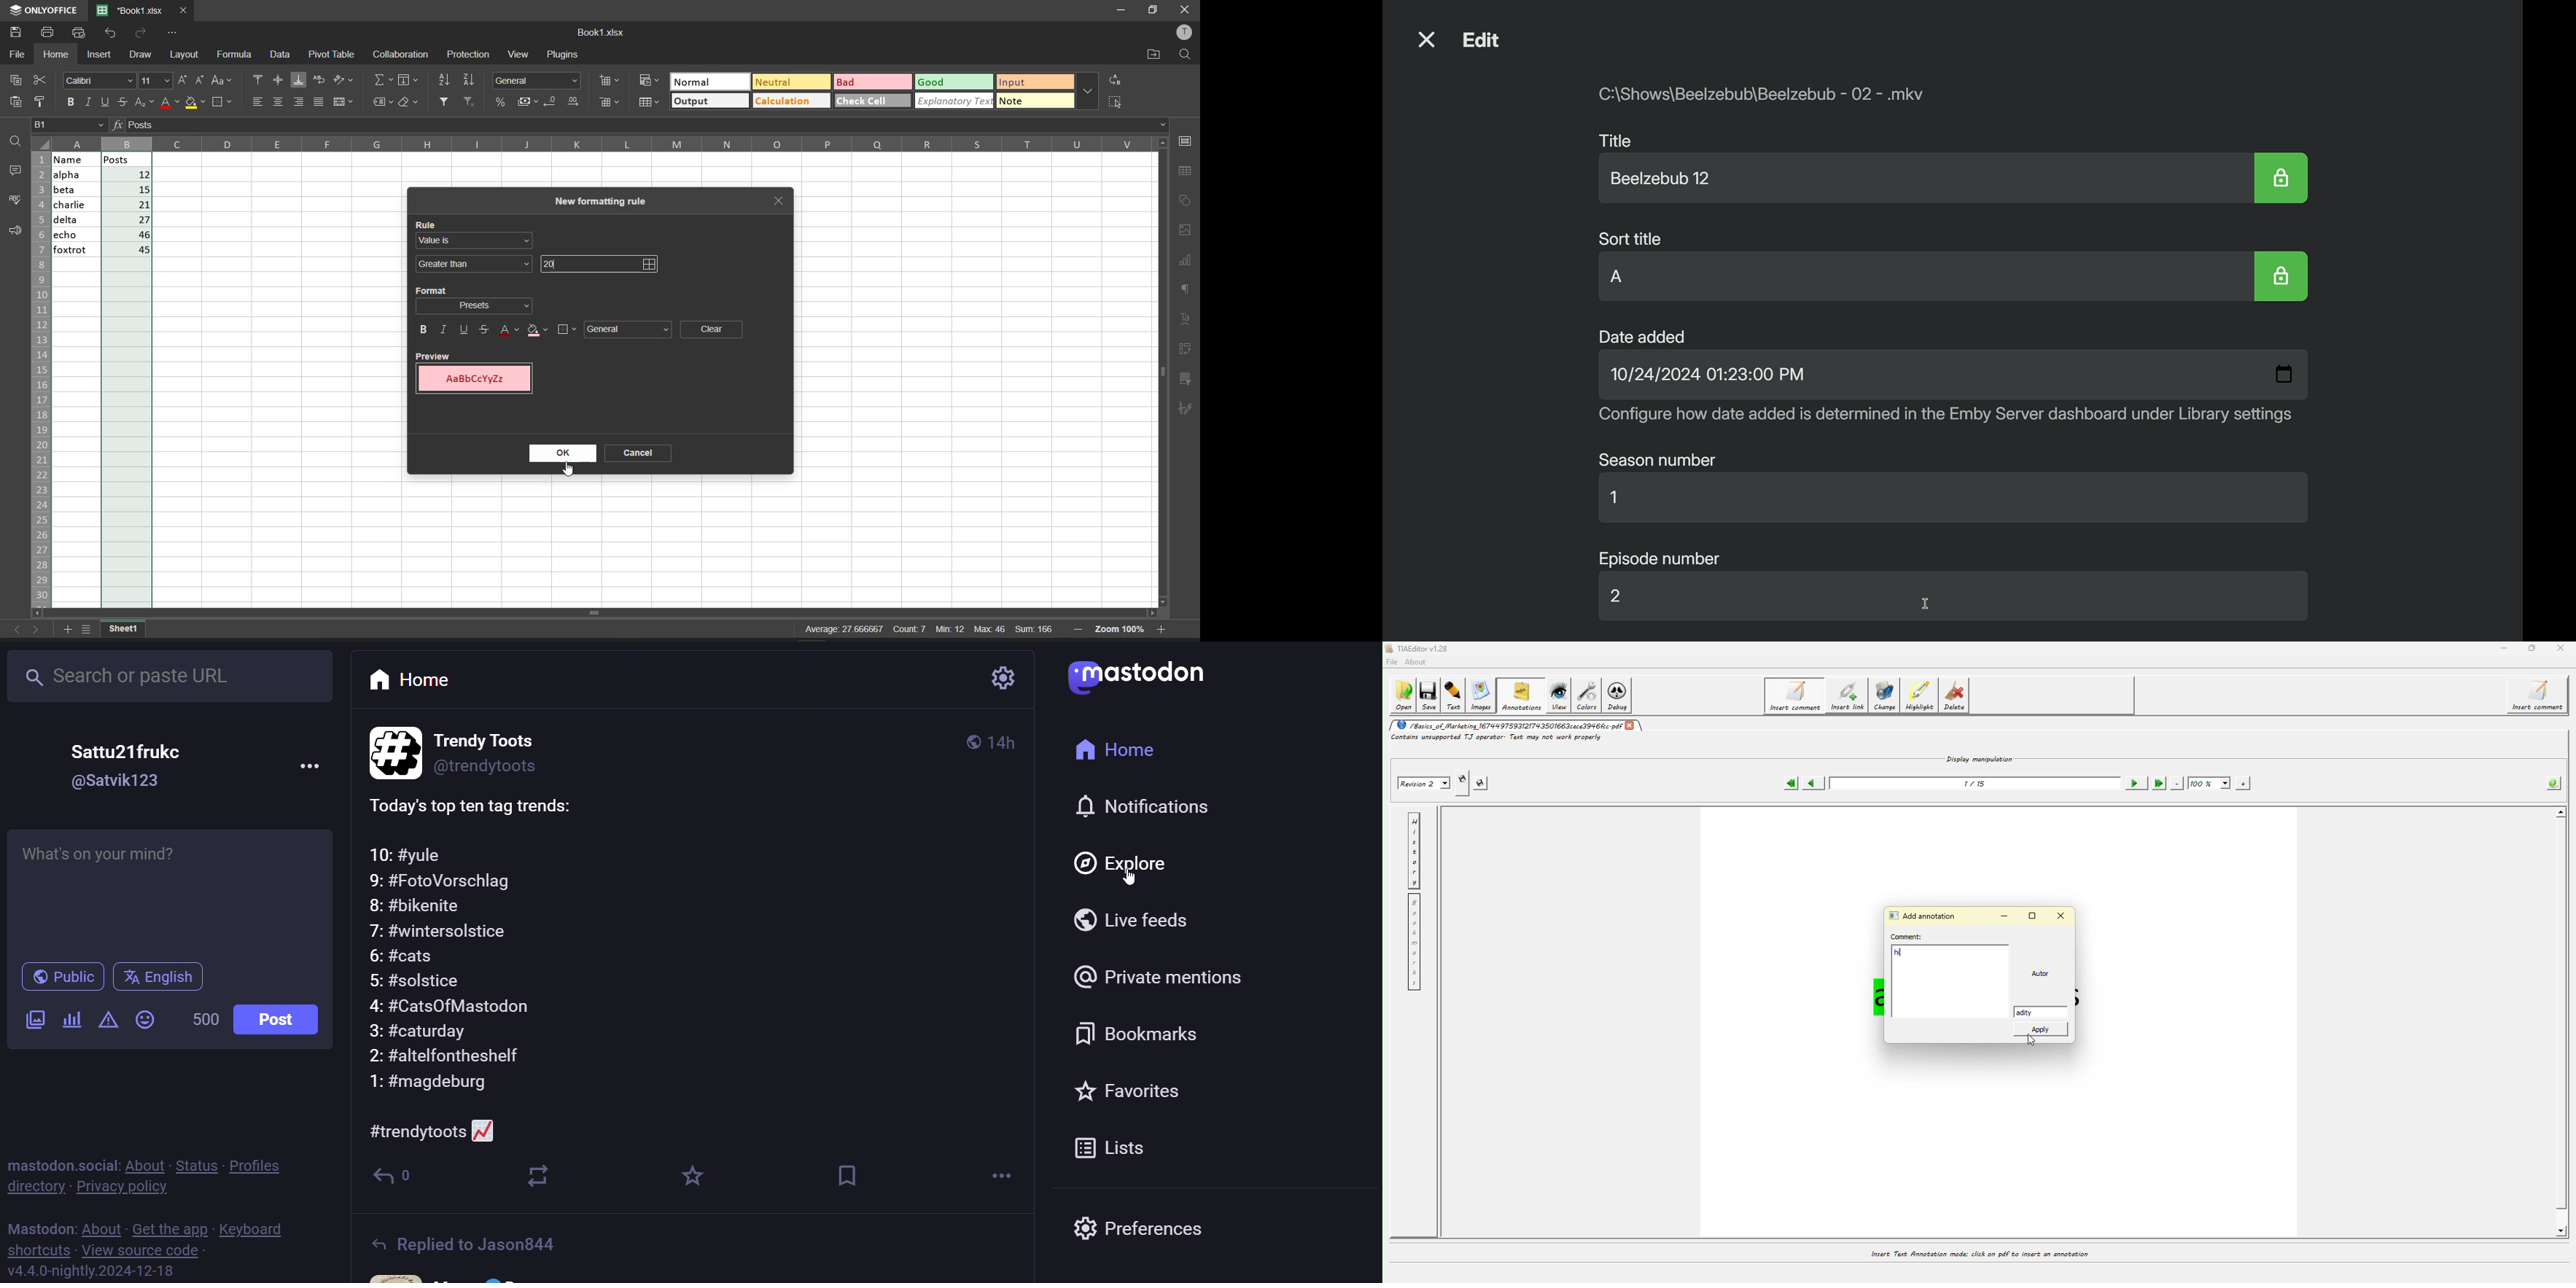  I want to click on delete cells, so click(612, 103).